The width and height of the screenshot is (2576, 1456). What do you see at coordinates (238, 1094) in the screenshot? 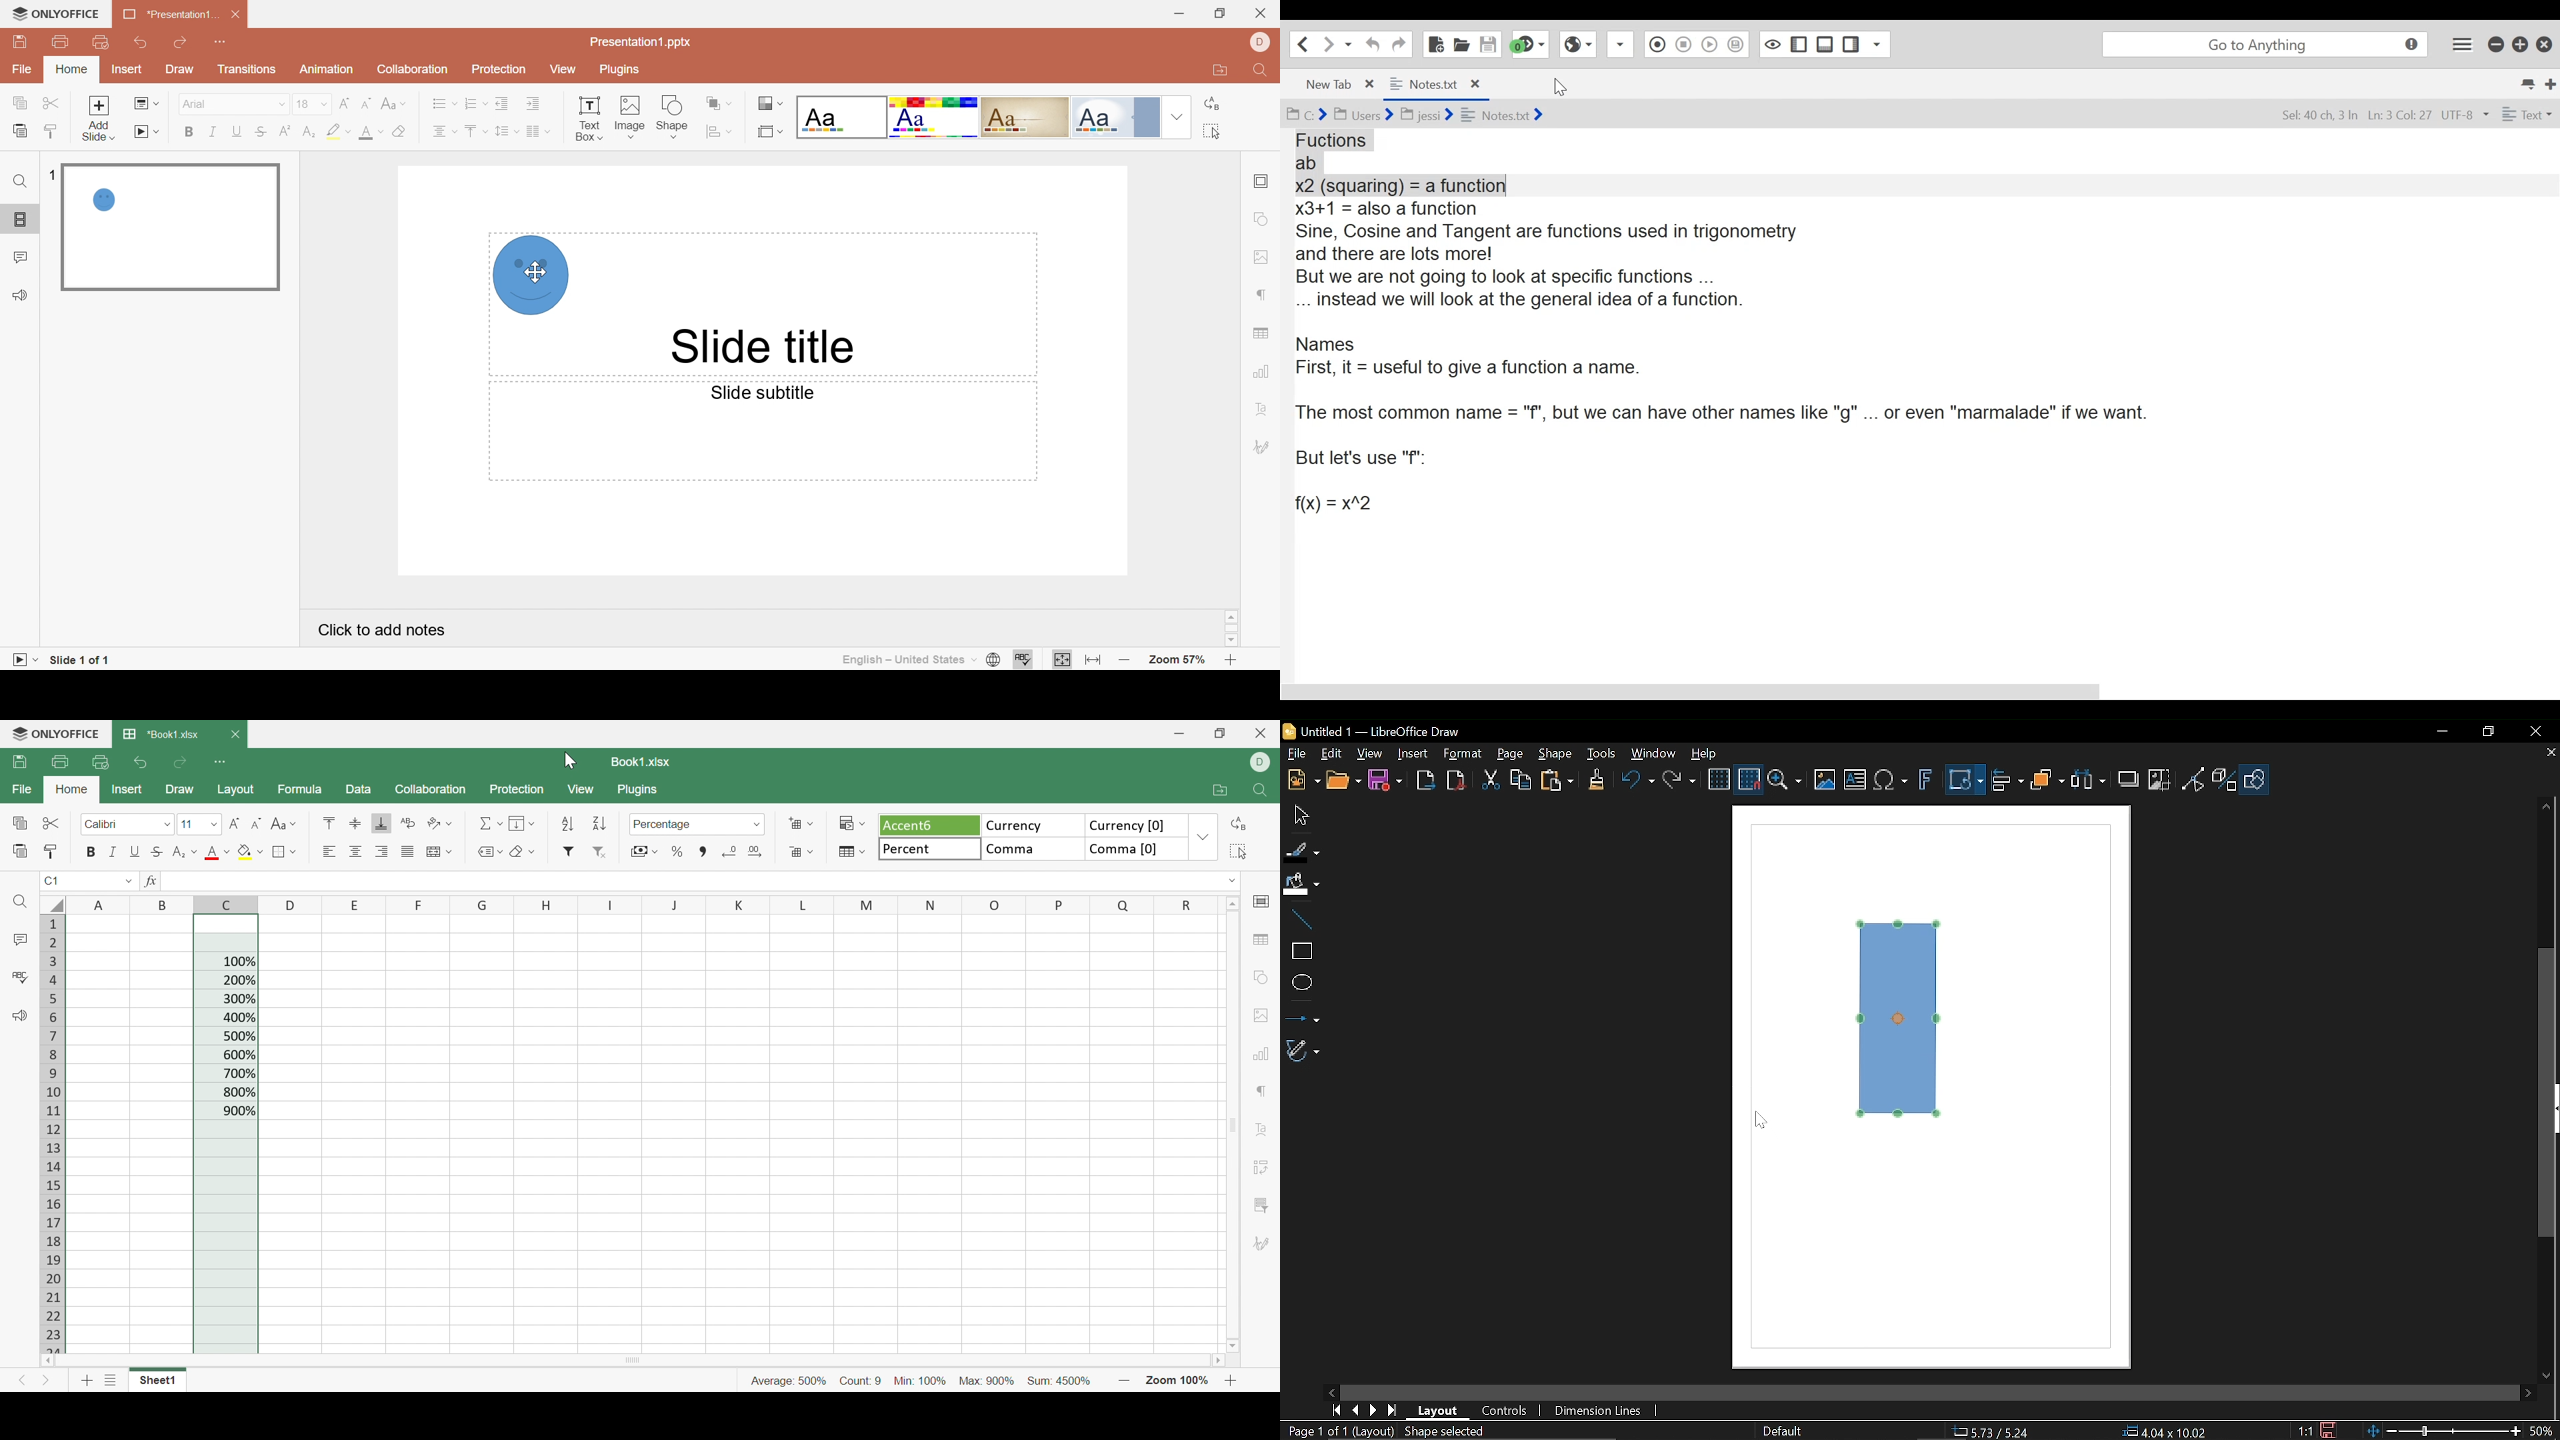
I see `800%` at bounding box center [238, 1094].